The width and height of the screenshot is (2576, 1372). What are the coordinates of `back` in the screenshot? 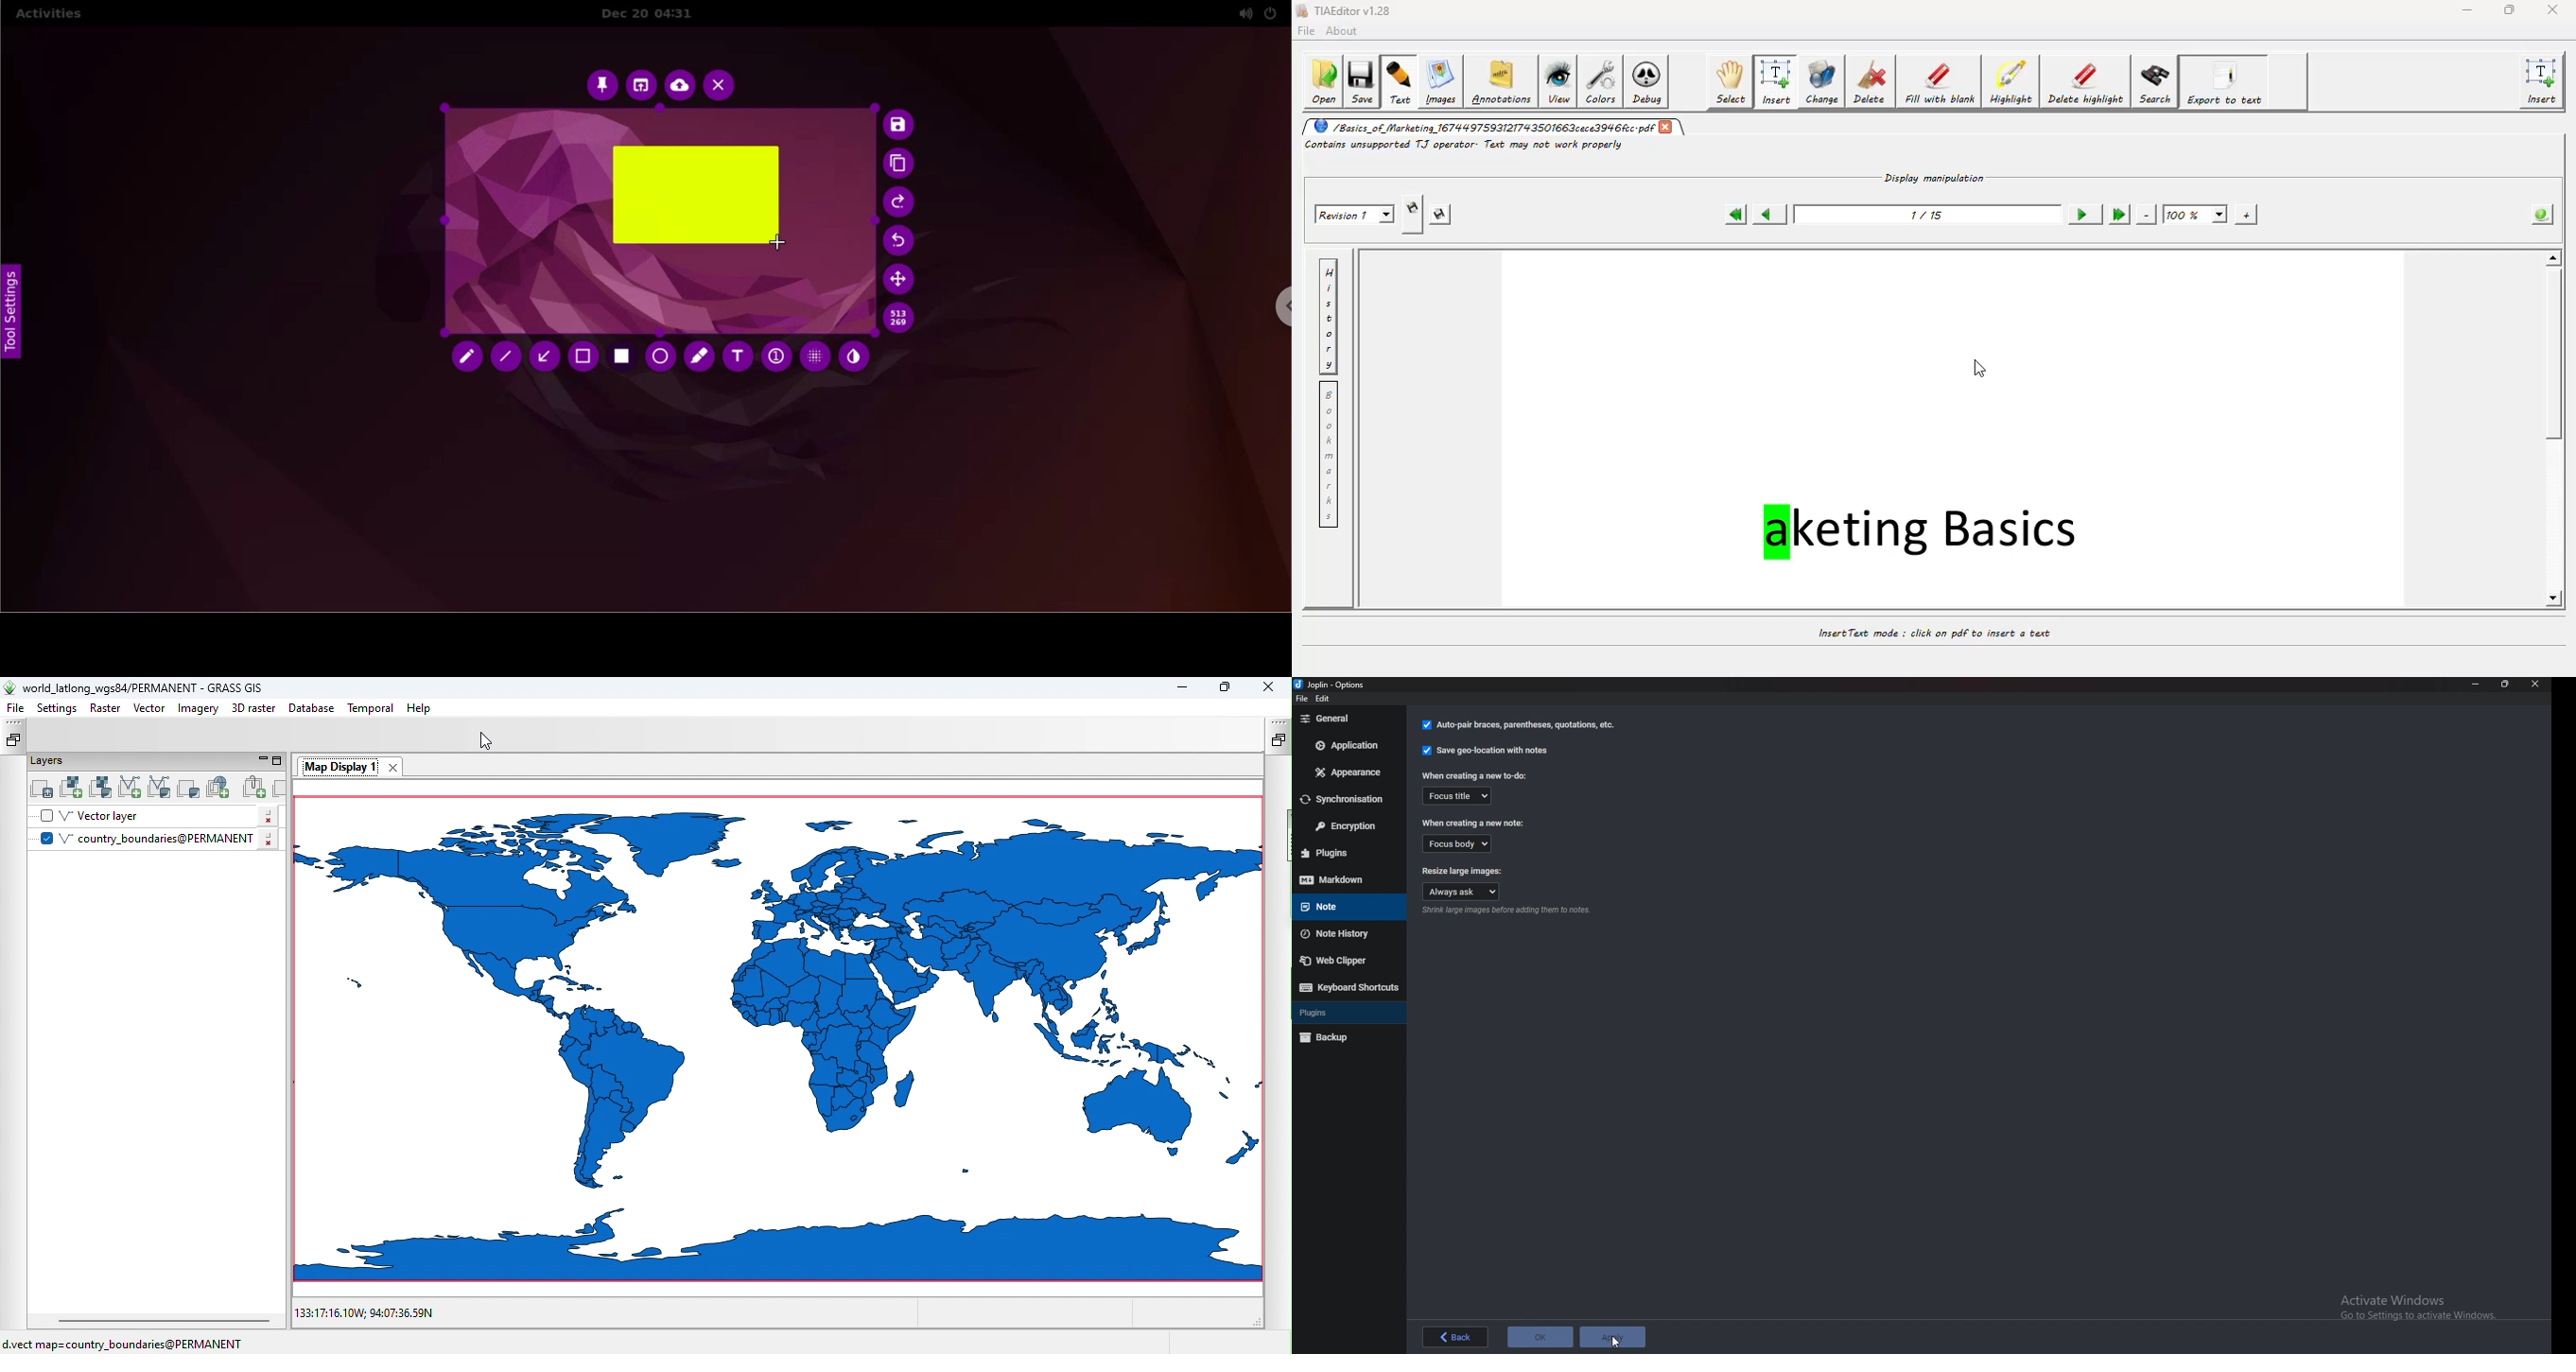 It's located at (1454, 1337).